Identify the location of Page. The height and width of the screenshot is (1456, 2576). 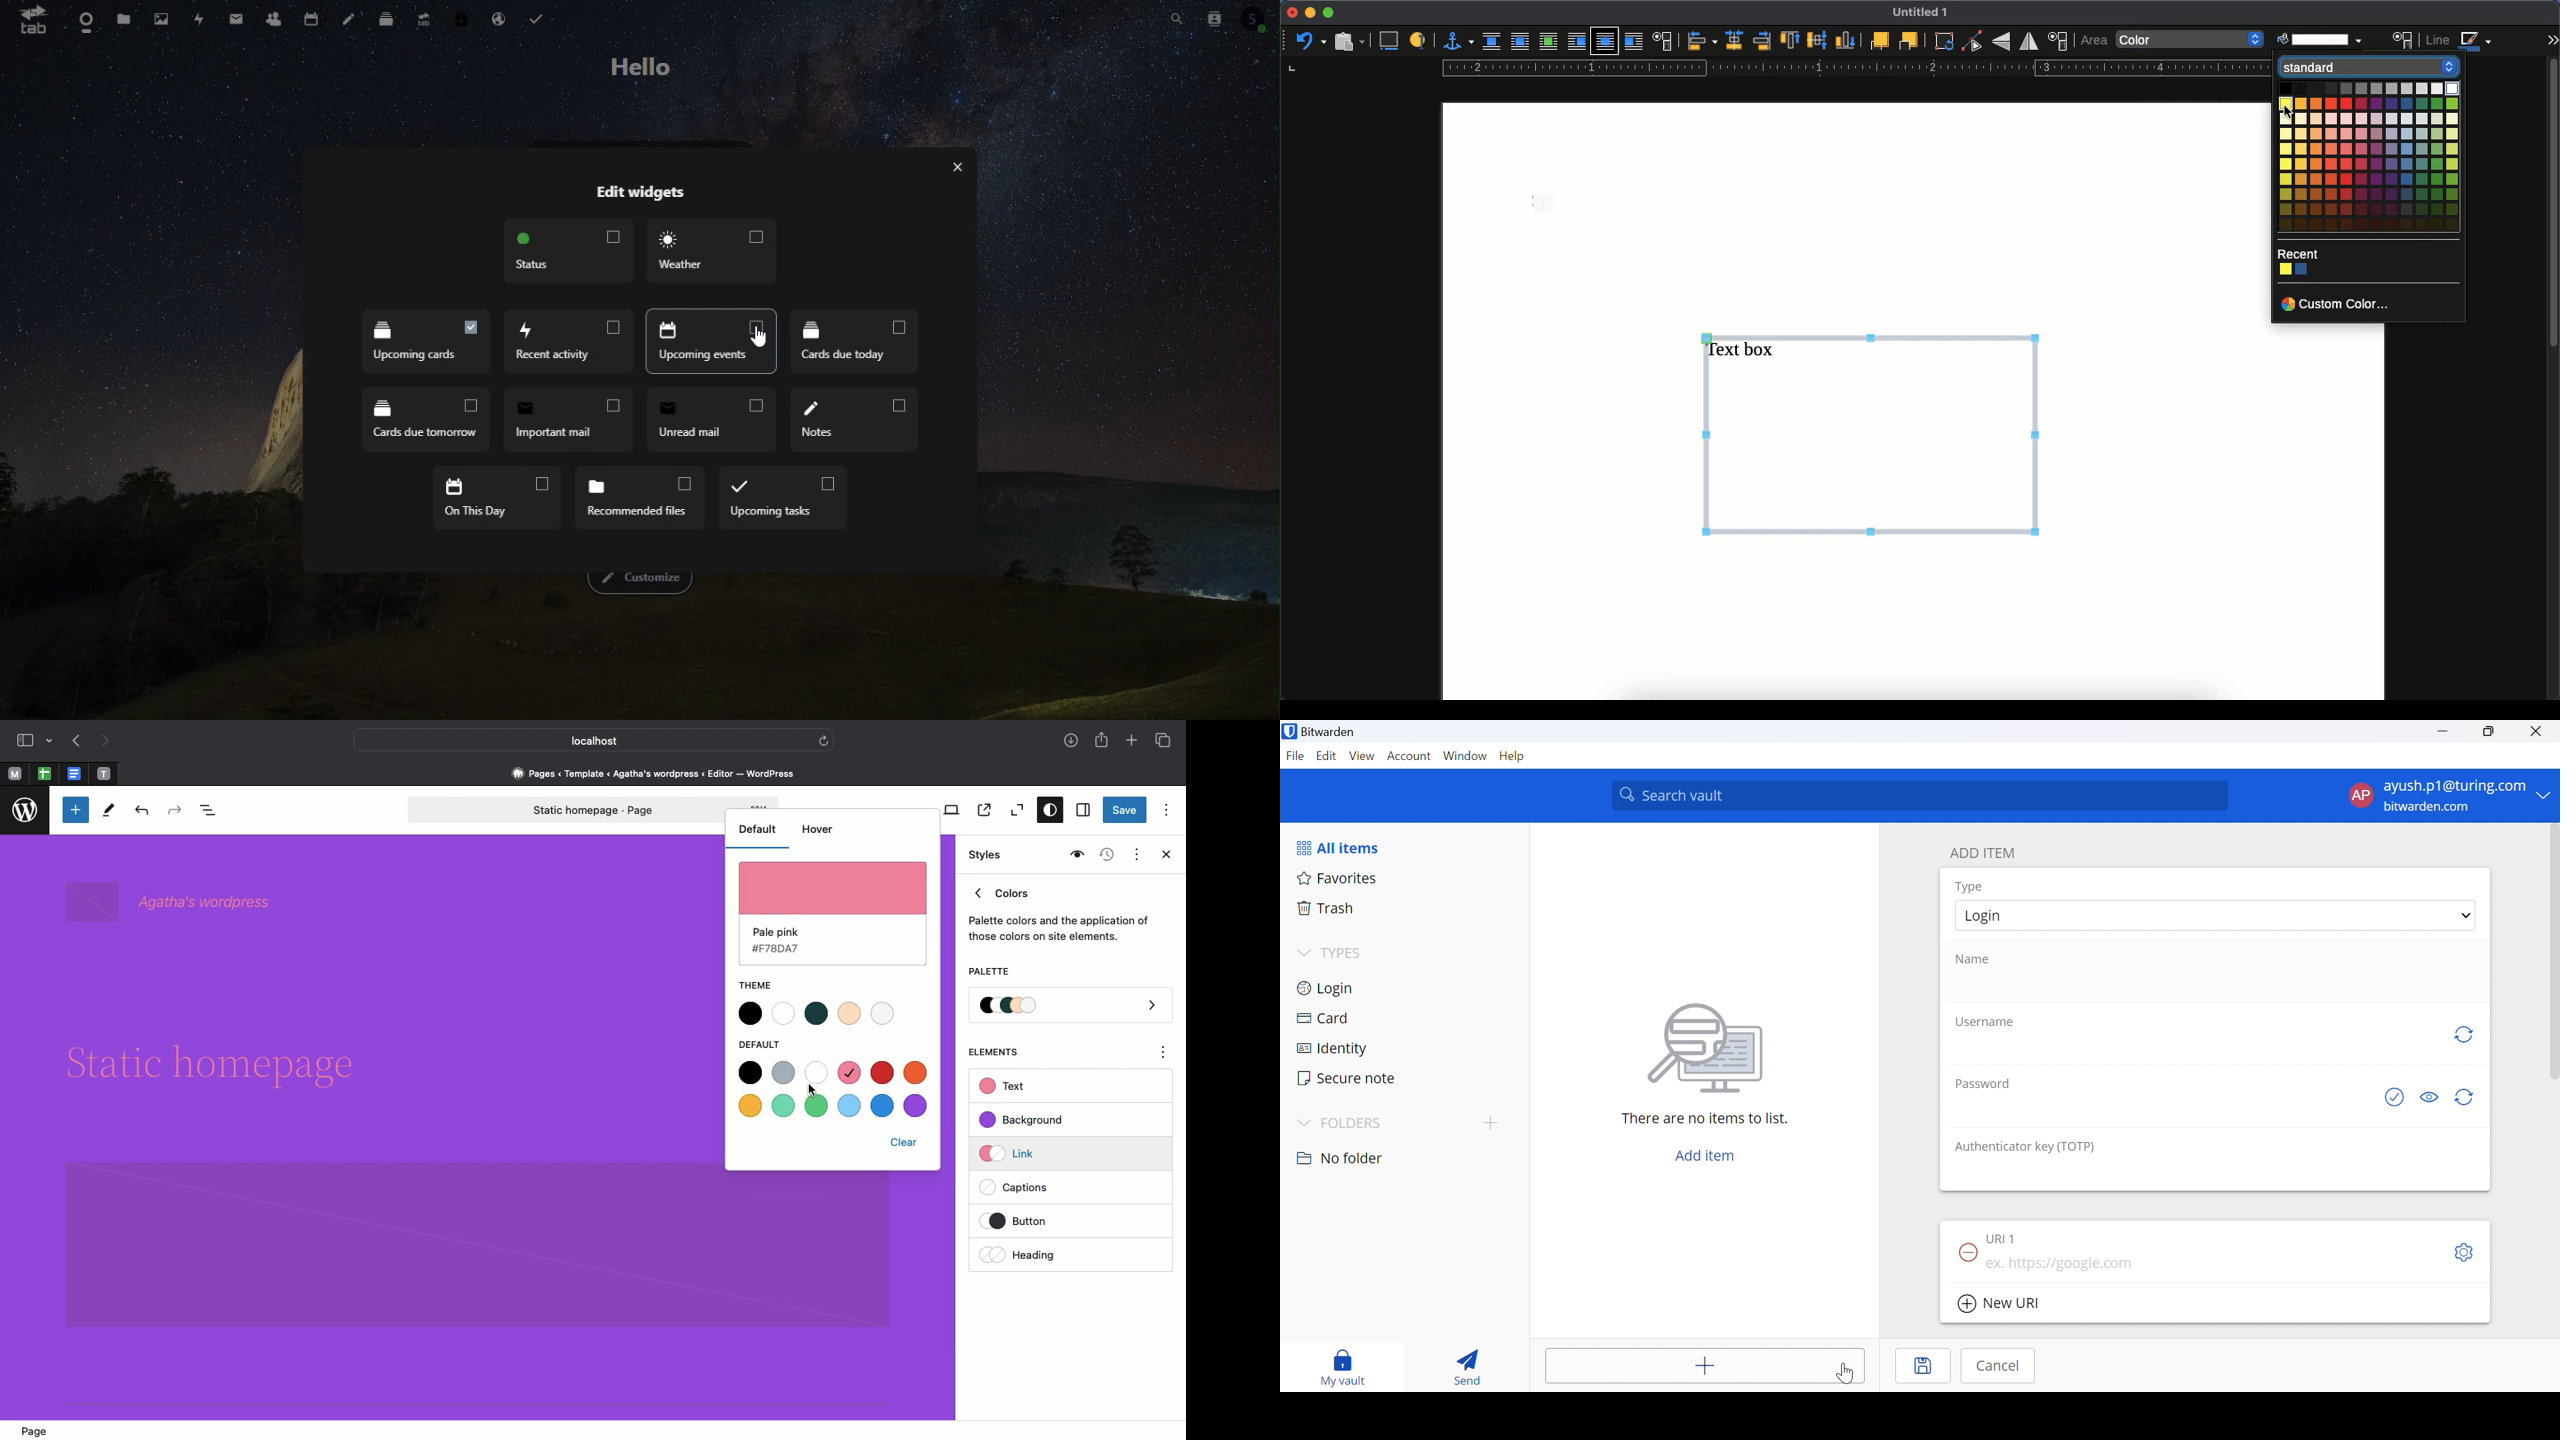
(40, 1430).